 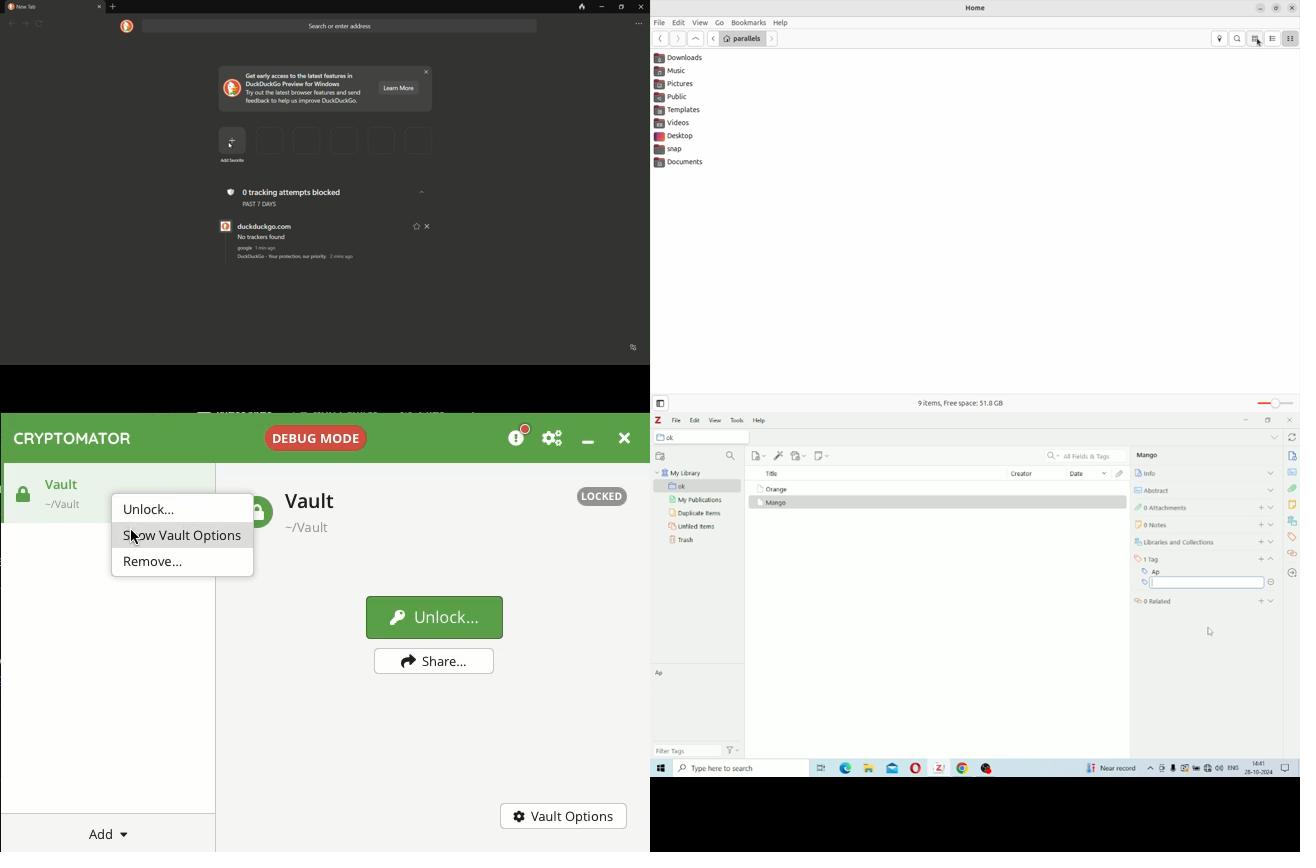 What do you see at coordinates (233, 145) in the screenshot?
I see `add favorite` at bounding box center [233, 145].